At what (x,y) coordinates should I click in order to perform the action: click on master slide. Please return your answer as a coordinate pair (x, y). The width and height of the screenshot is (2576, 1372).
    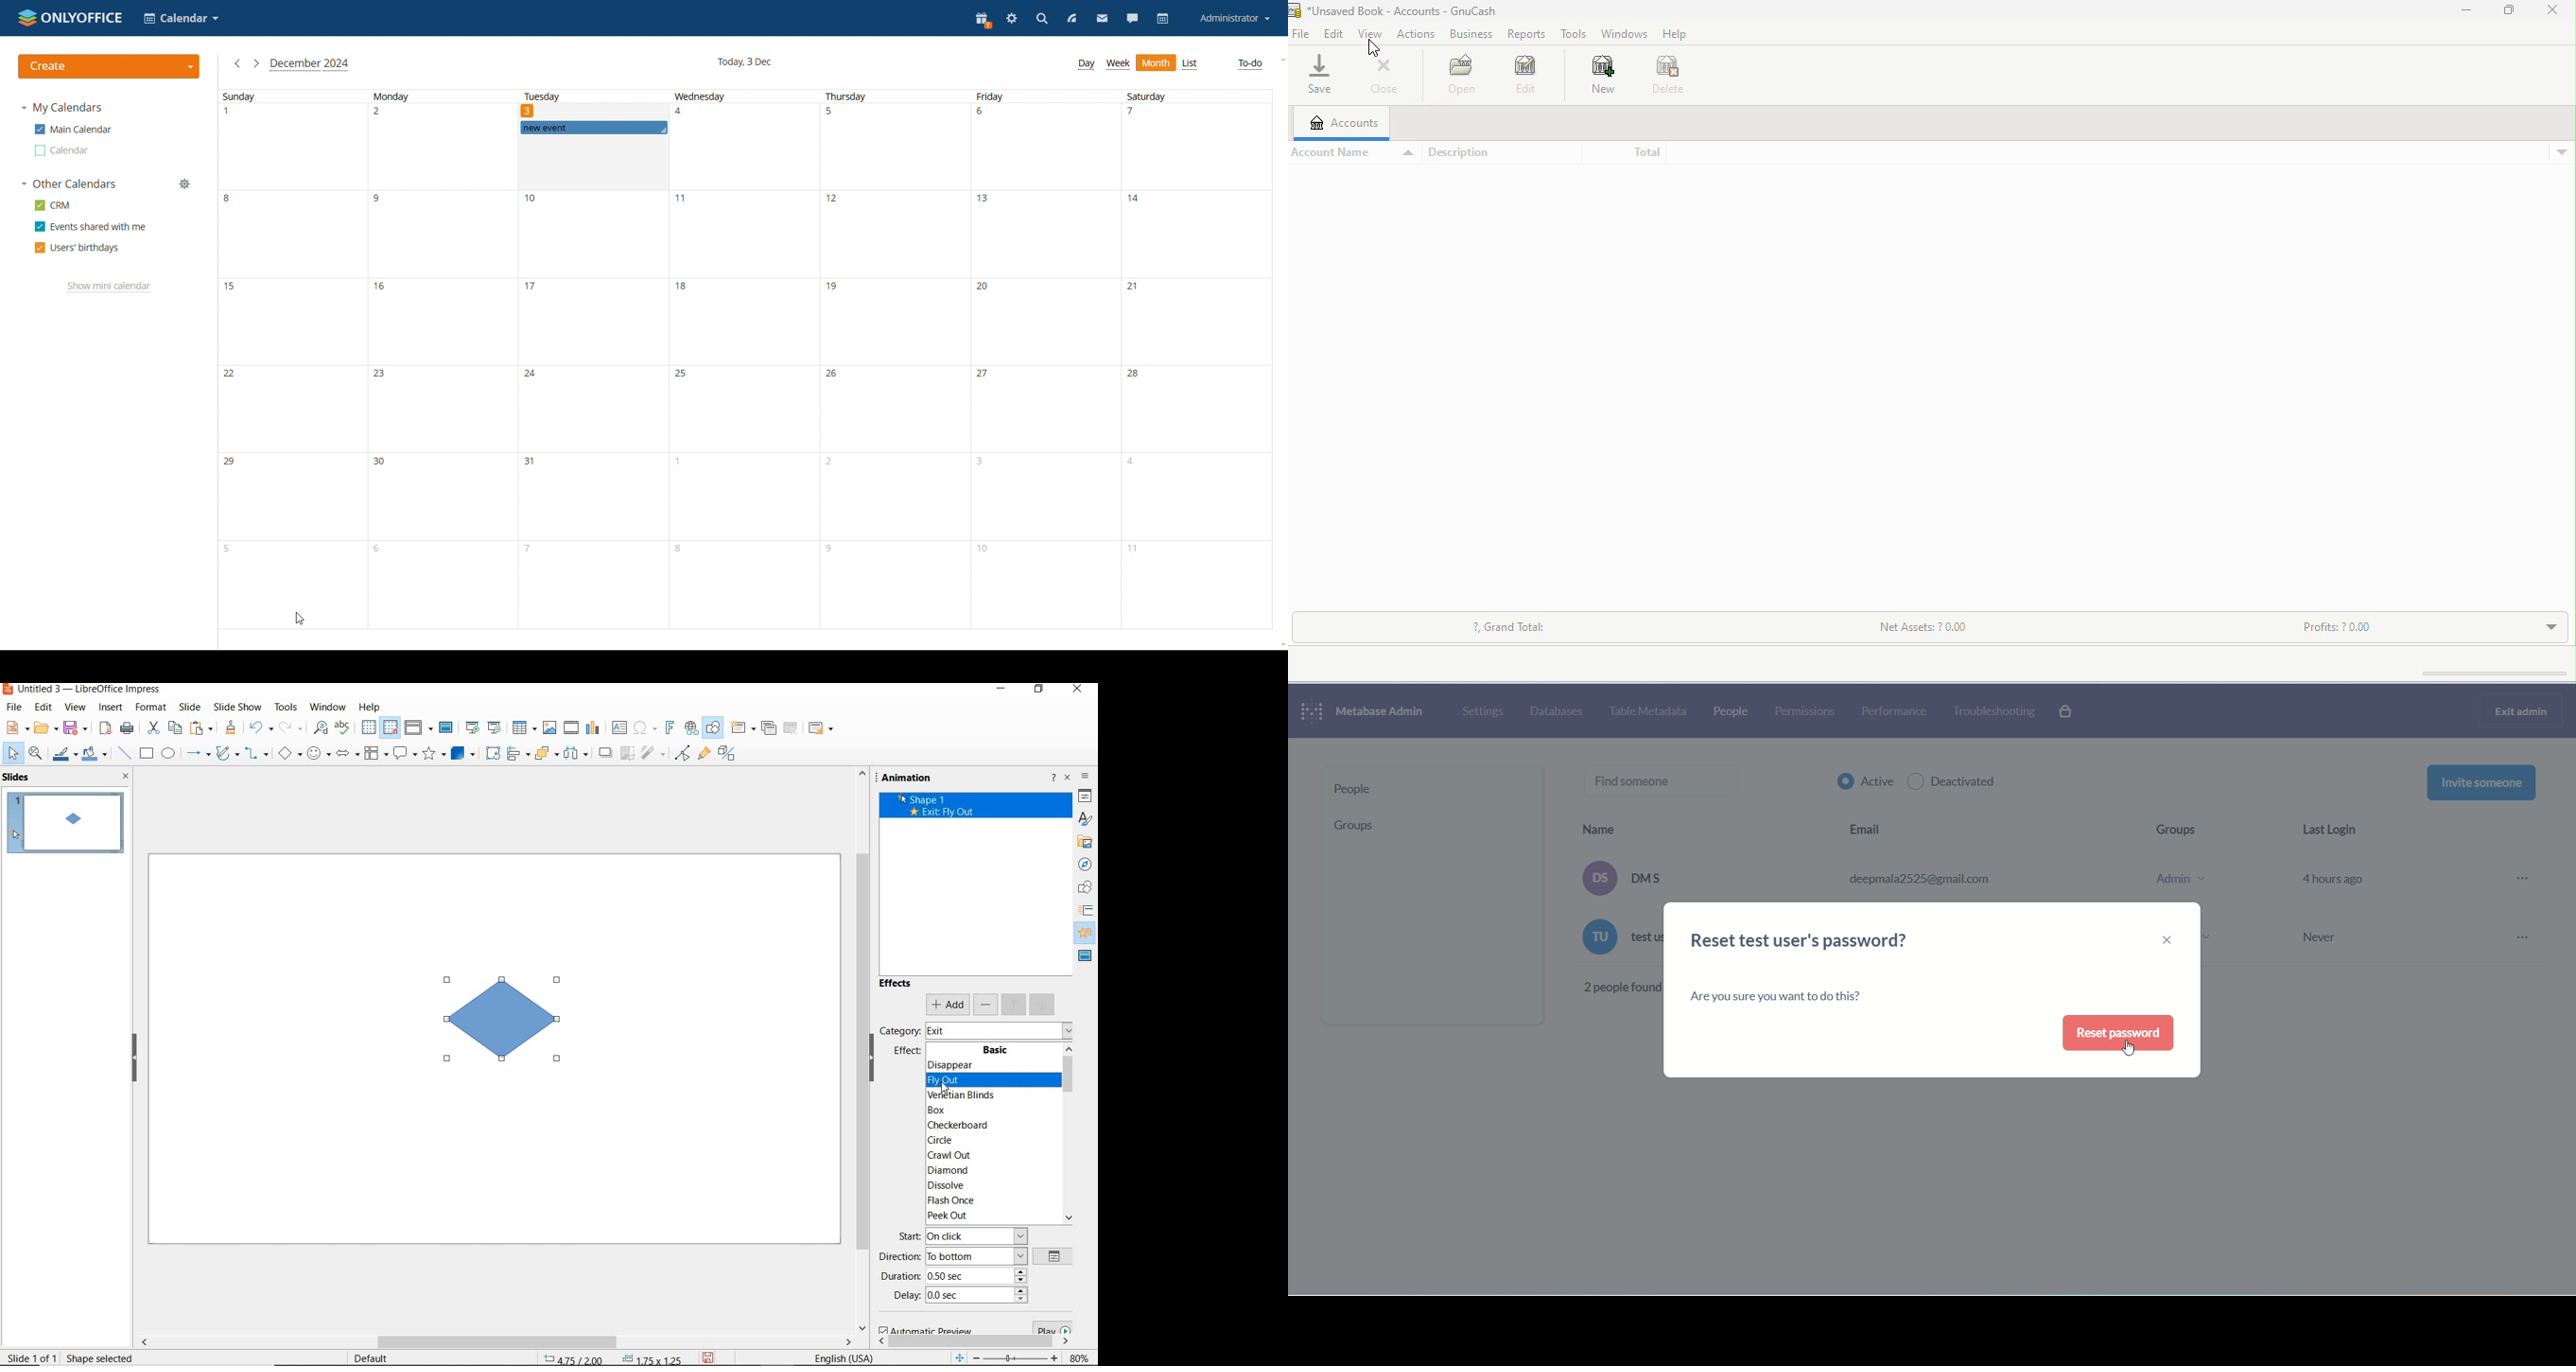
    Looking at the image, I should click on (448, 727).